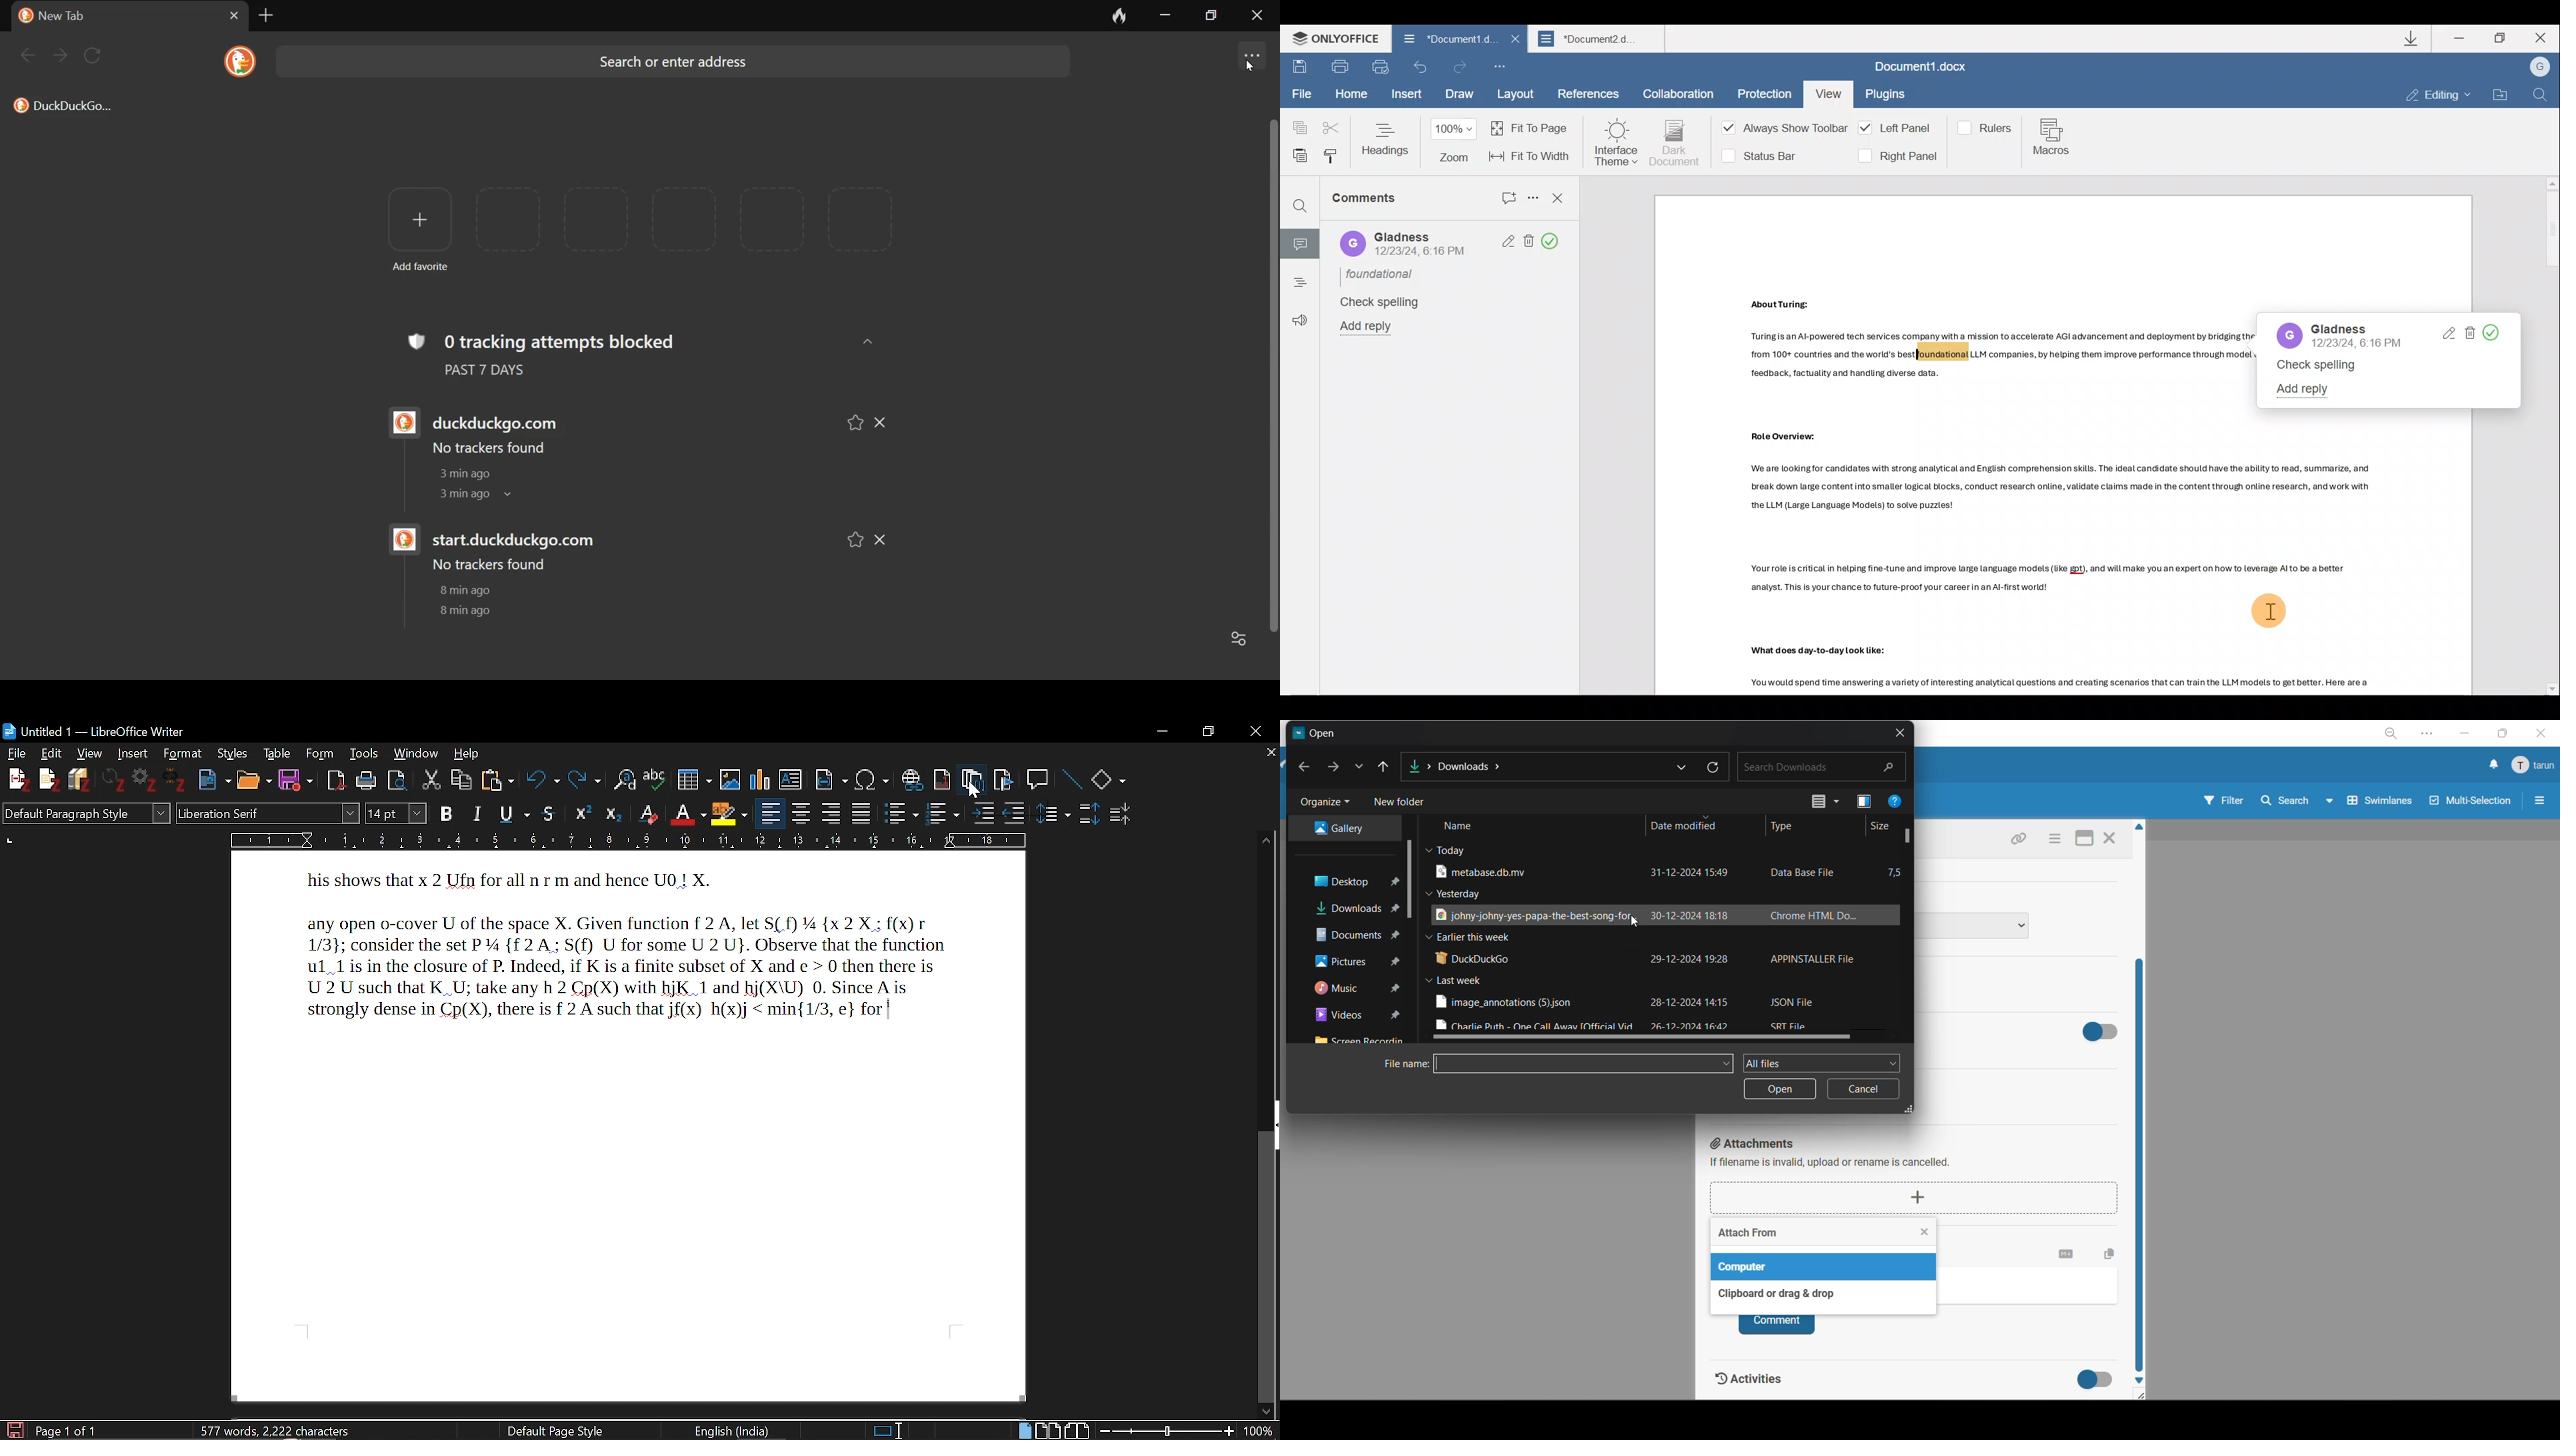  Describe the element at coordinates (277, 753) in the screenshot. I see `Table` at that location.